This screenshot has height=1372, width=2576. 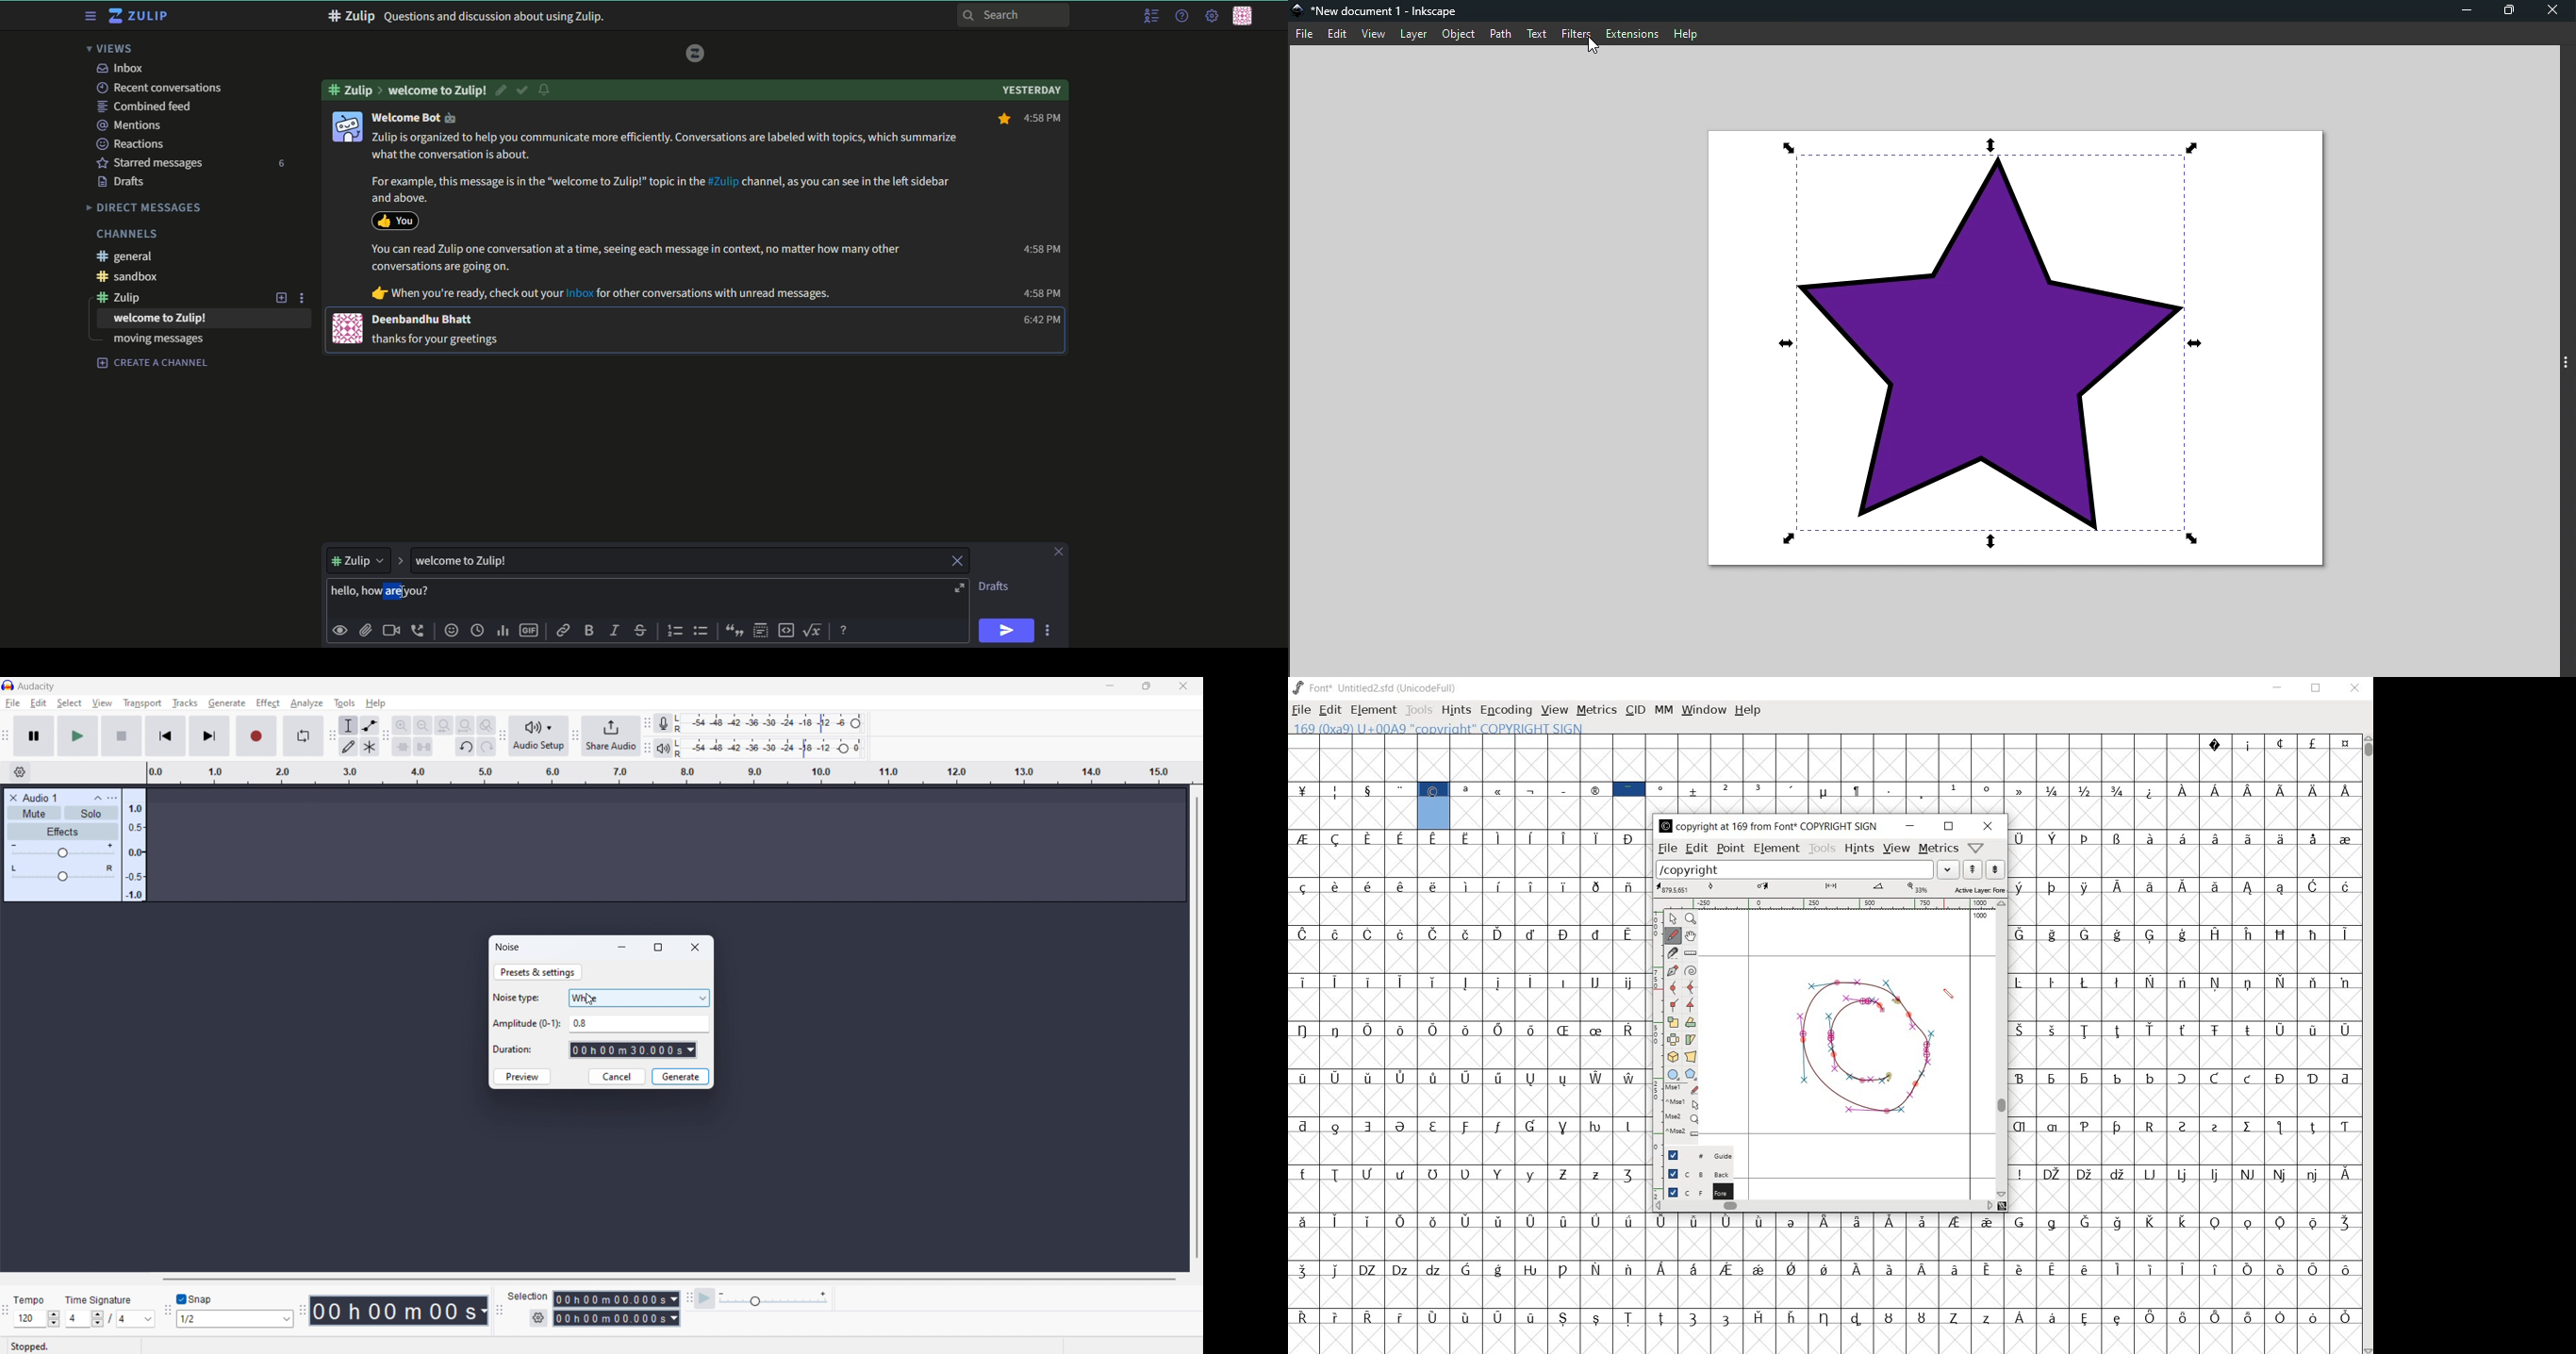 I want to click on # Zulip Questions and discussion about using Zulip., so click(x=467, y=17).